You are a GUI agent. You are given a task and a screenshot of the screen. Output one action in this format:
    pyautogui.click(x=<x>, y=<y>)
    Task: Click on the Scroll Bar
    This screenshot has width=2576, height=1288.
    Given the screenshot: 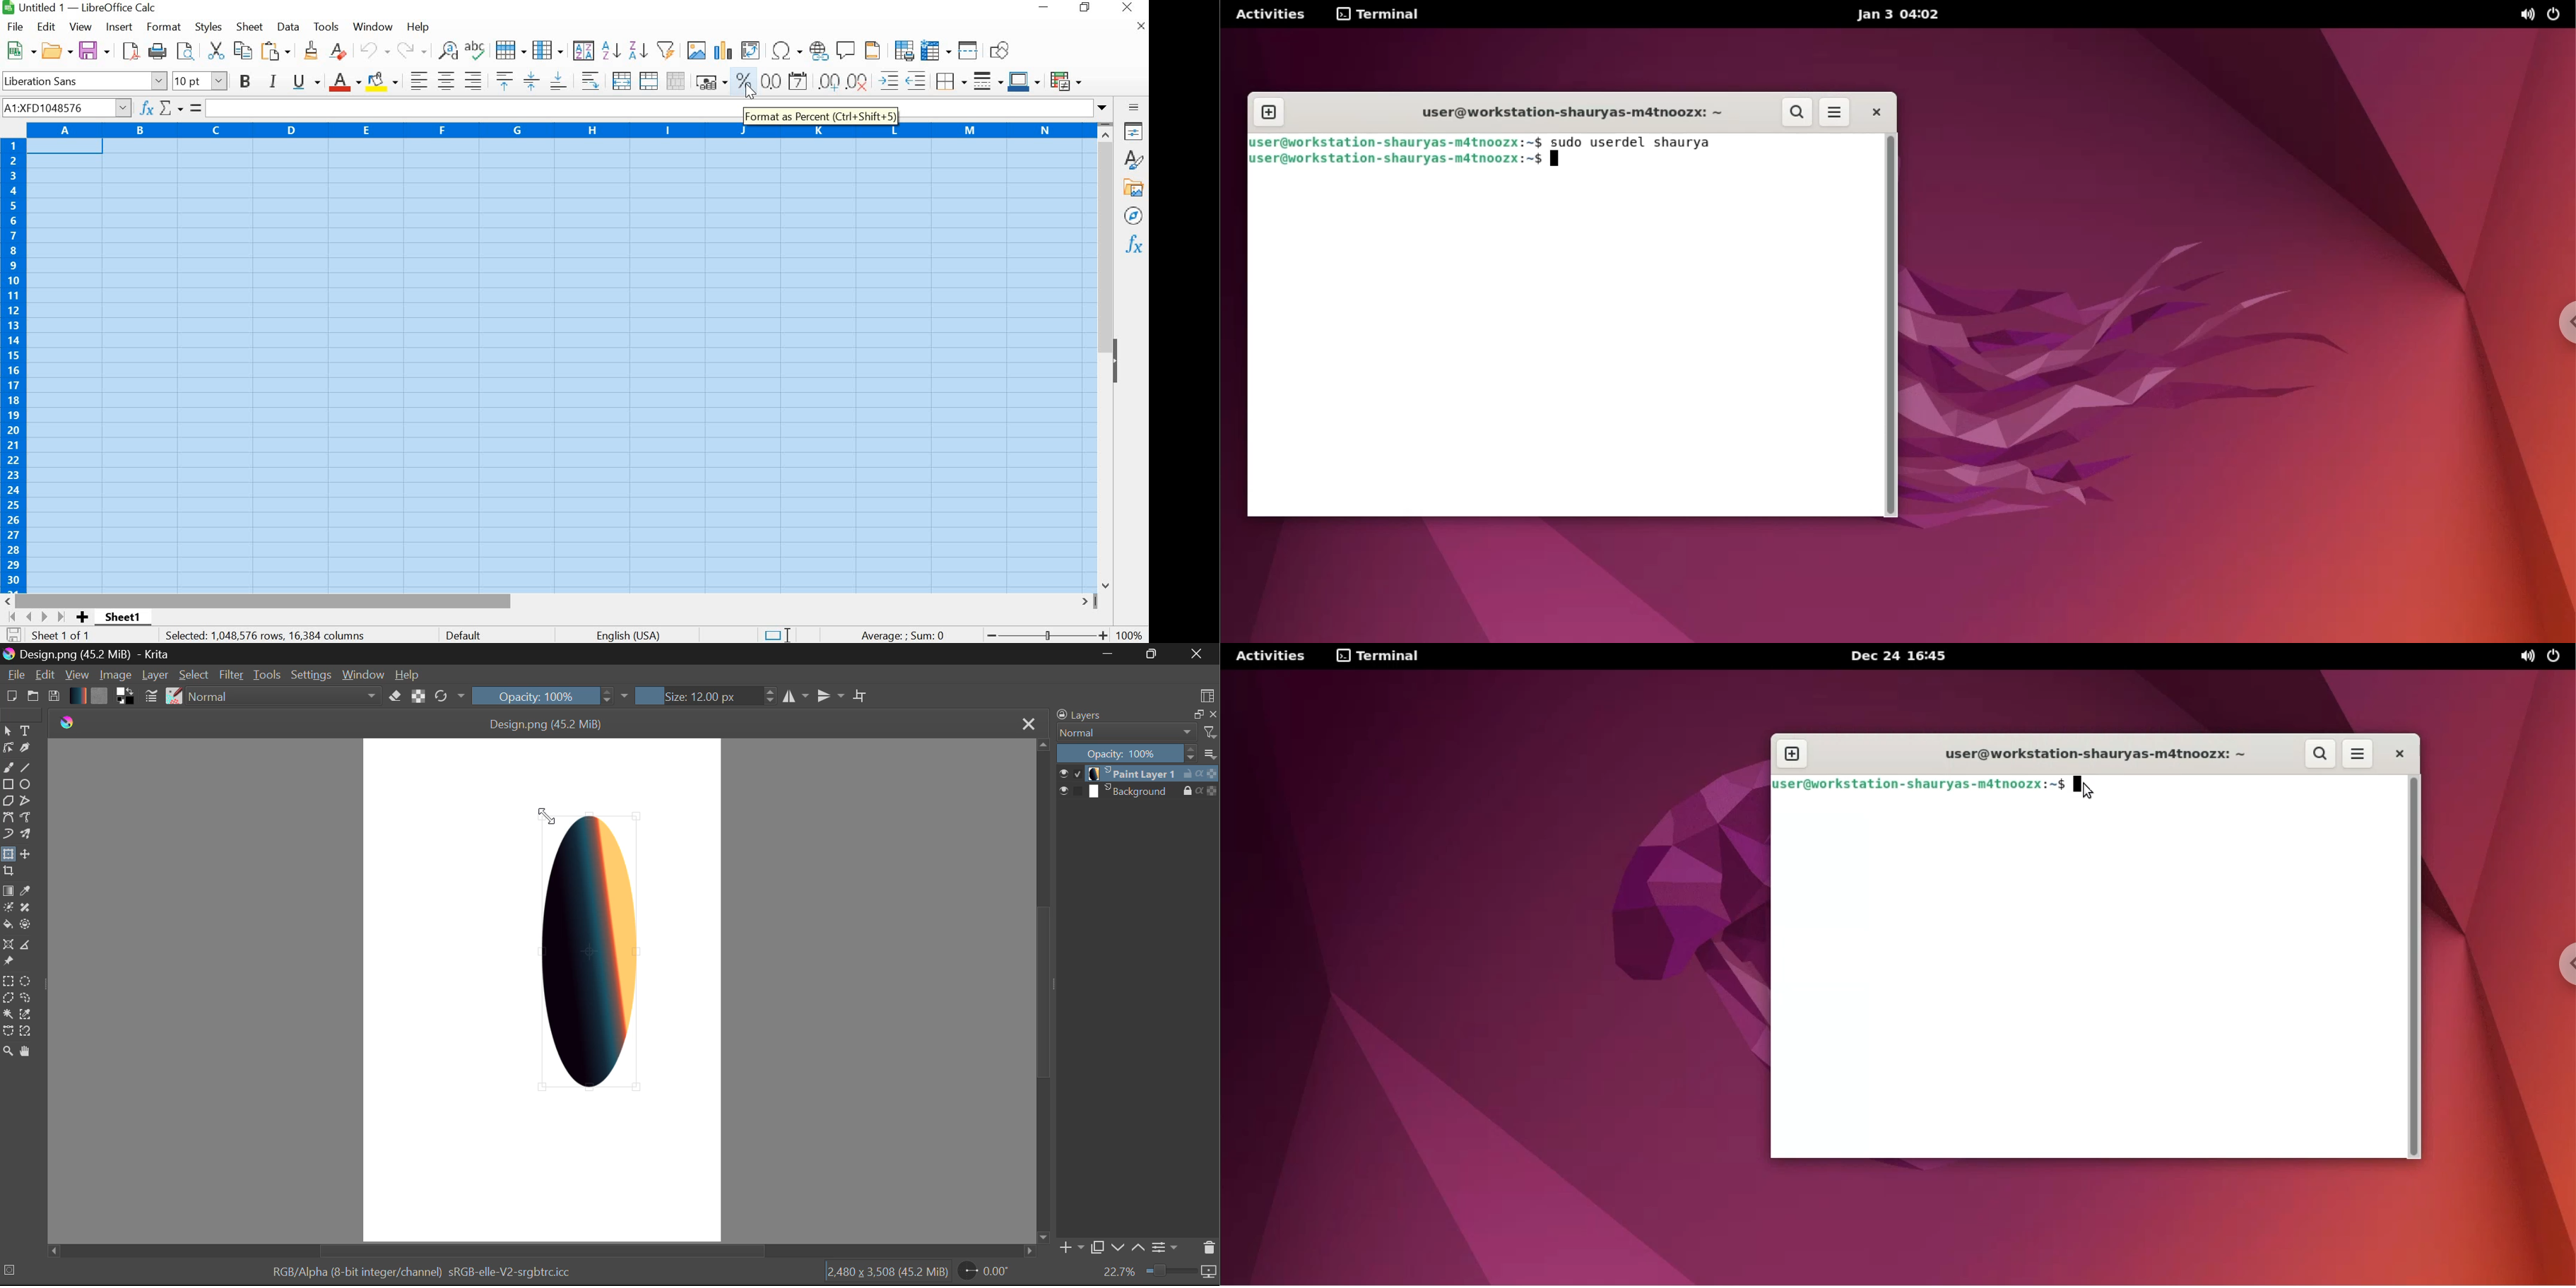 What is the action you would take?
    pyautogui.click(x=544, y=1252)
    